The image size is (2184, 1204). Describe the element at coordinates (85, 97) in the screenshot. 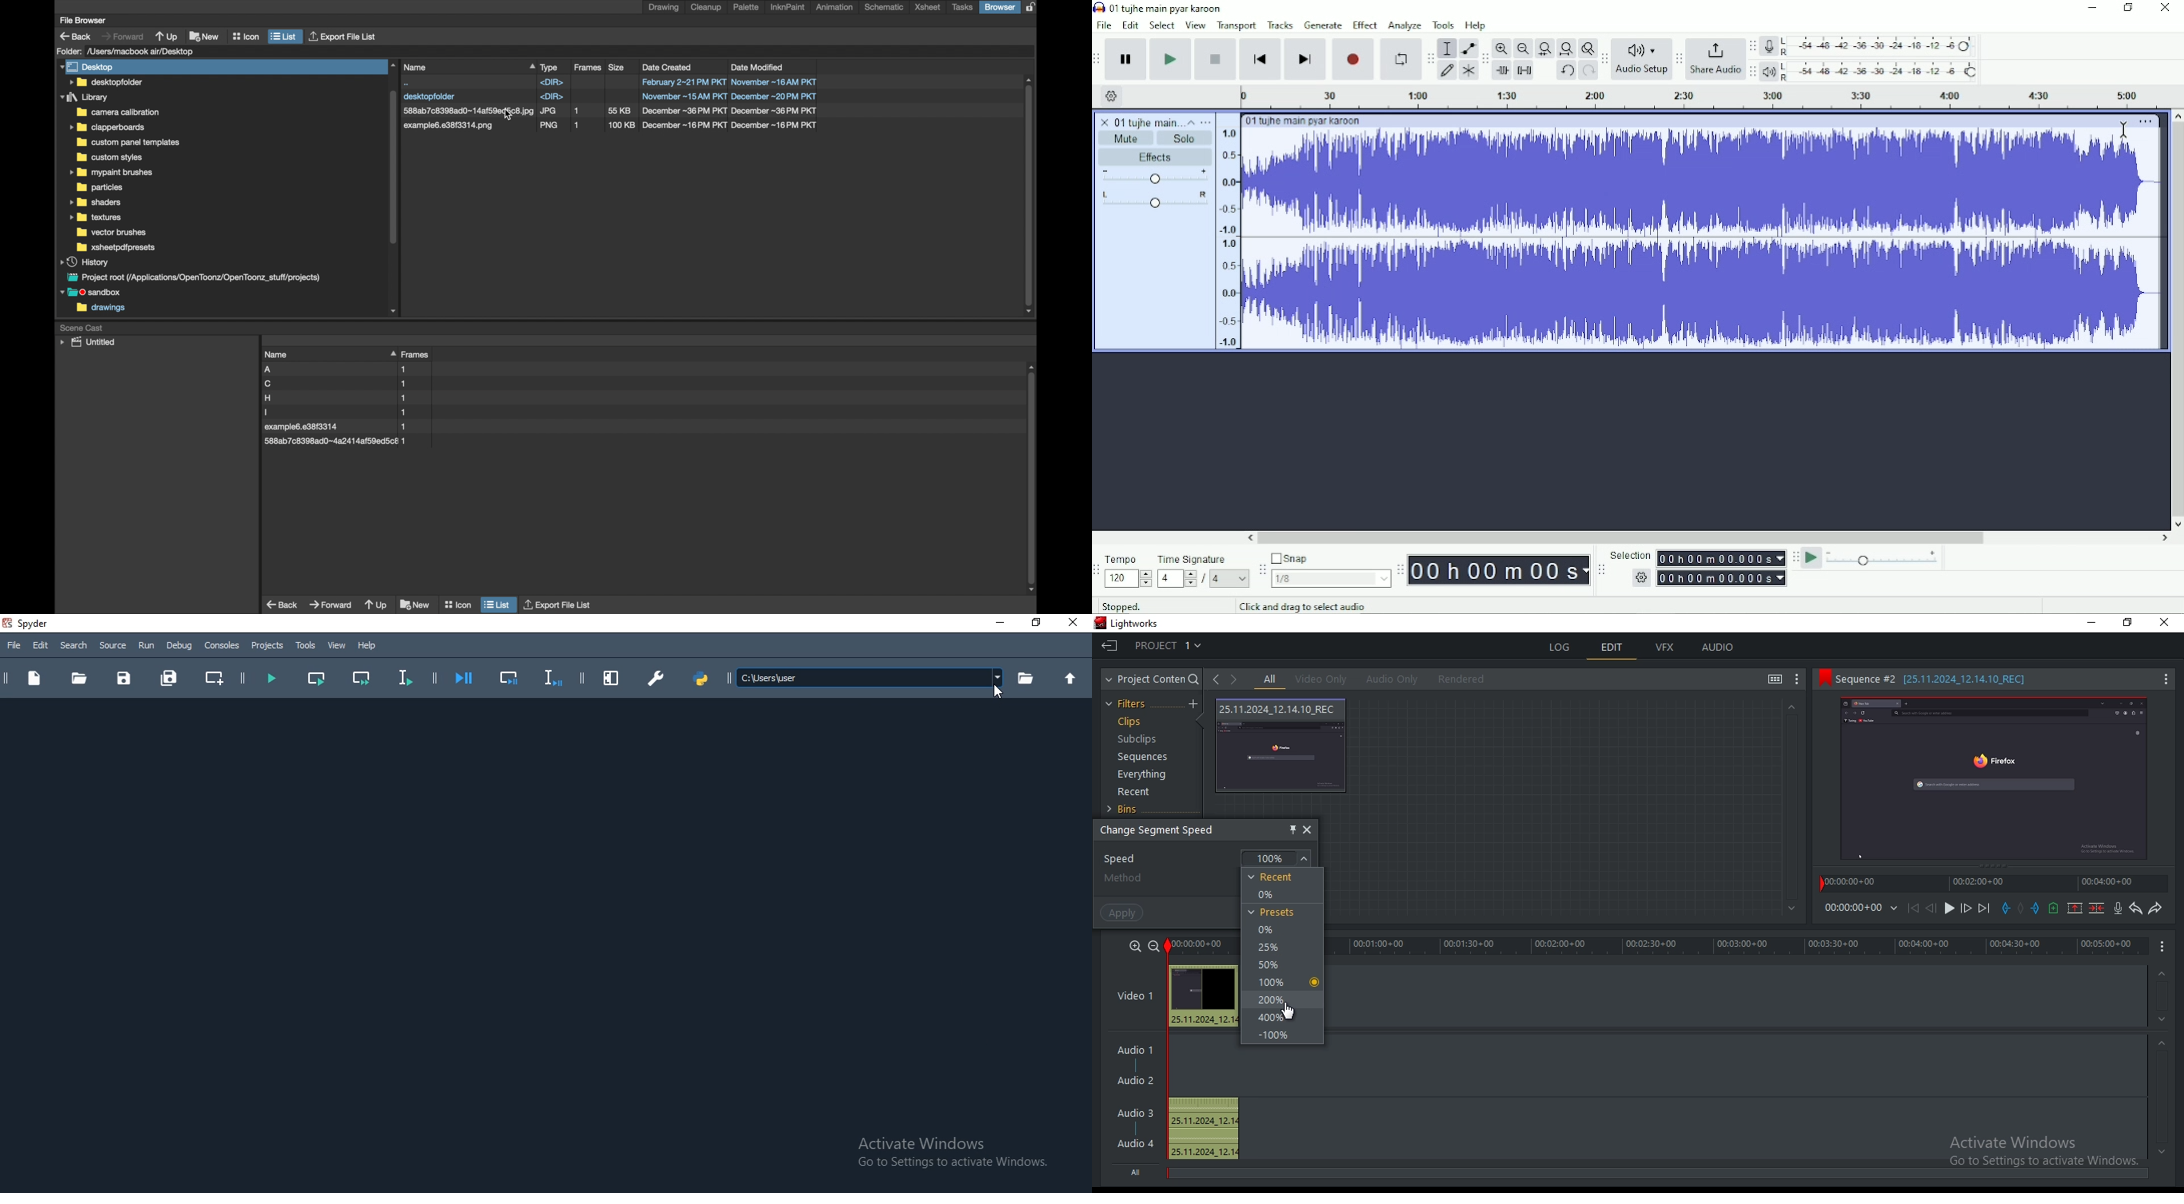

I see `folder` at that location.